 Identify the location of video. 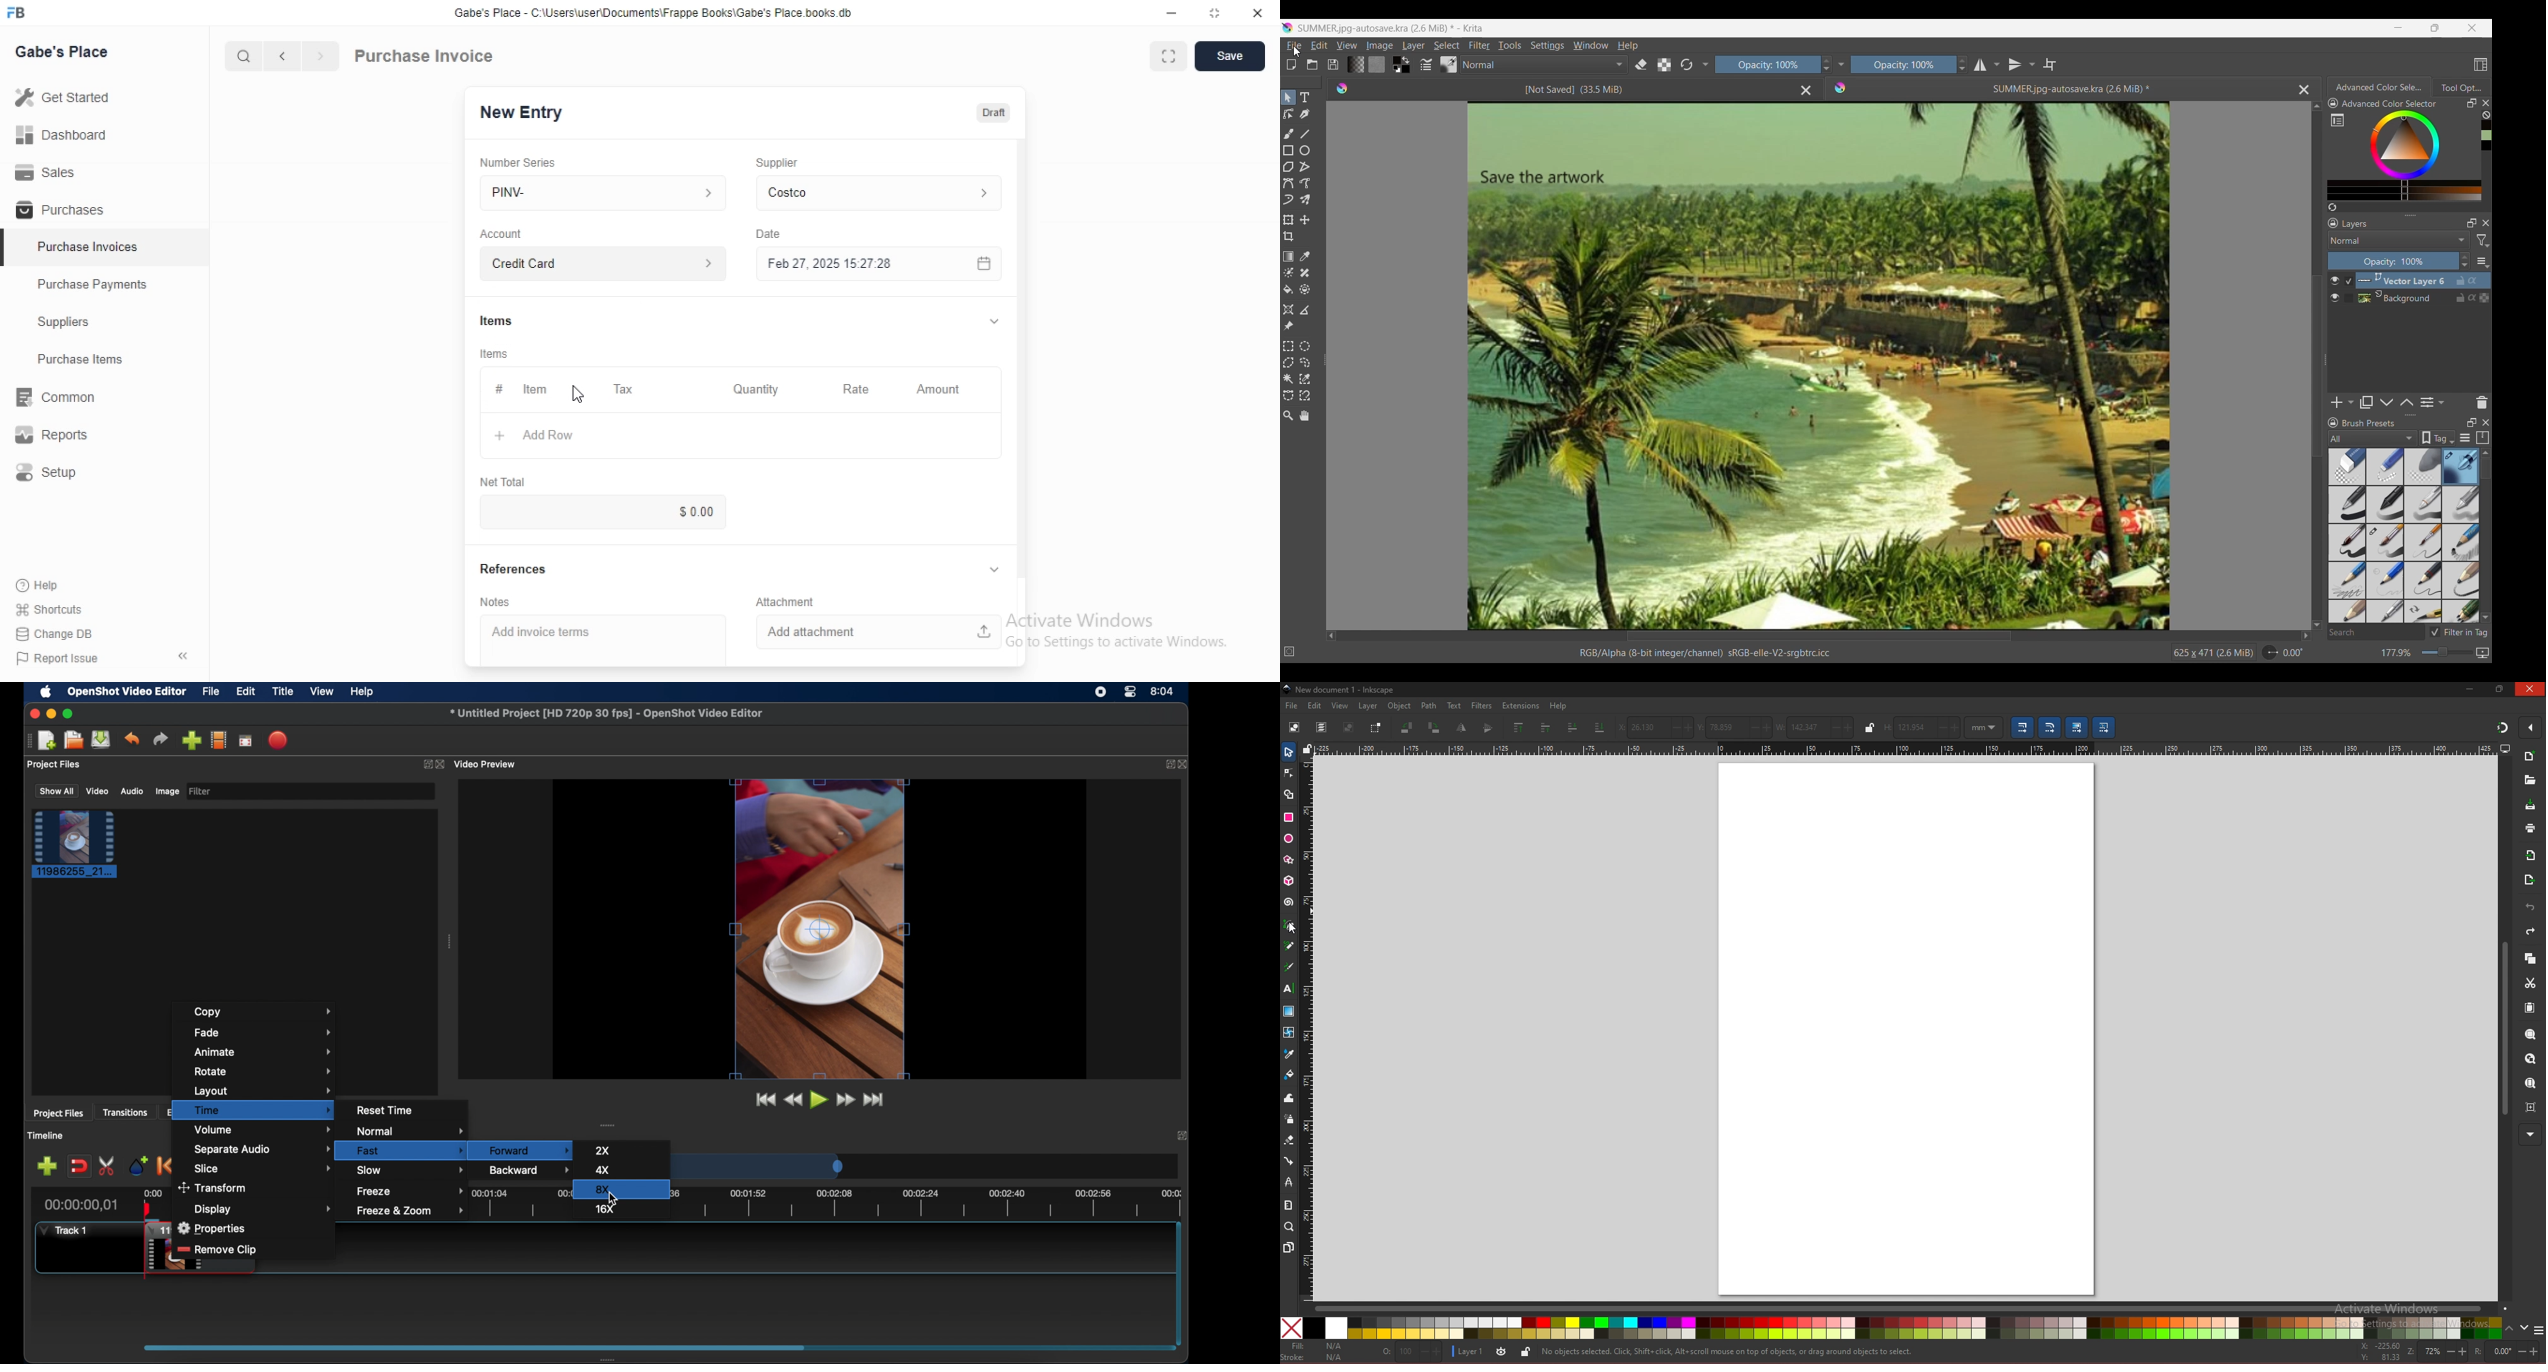
(98, 791).